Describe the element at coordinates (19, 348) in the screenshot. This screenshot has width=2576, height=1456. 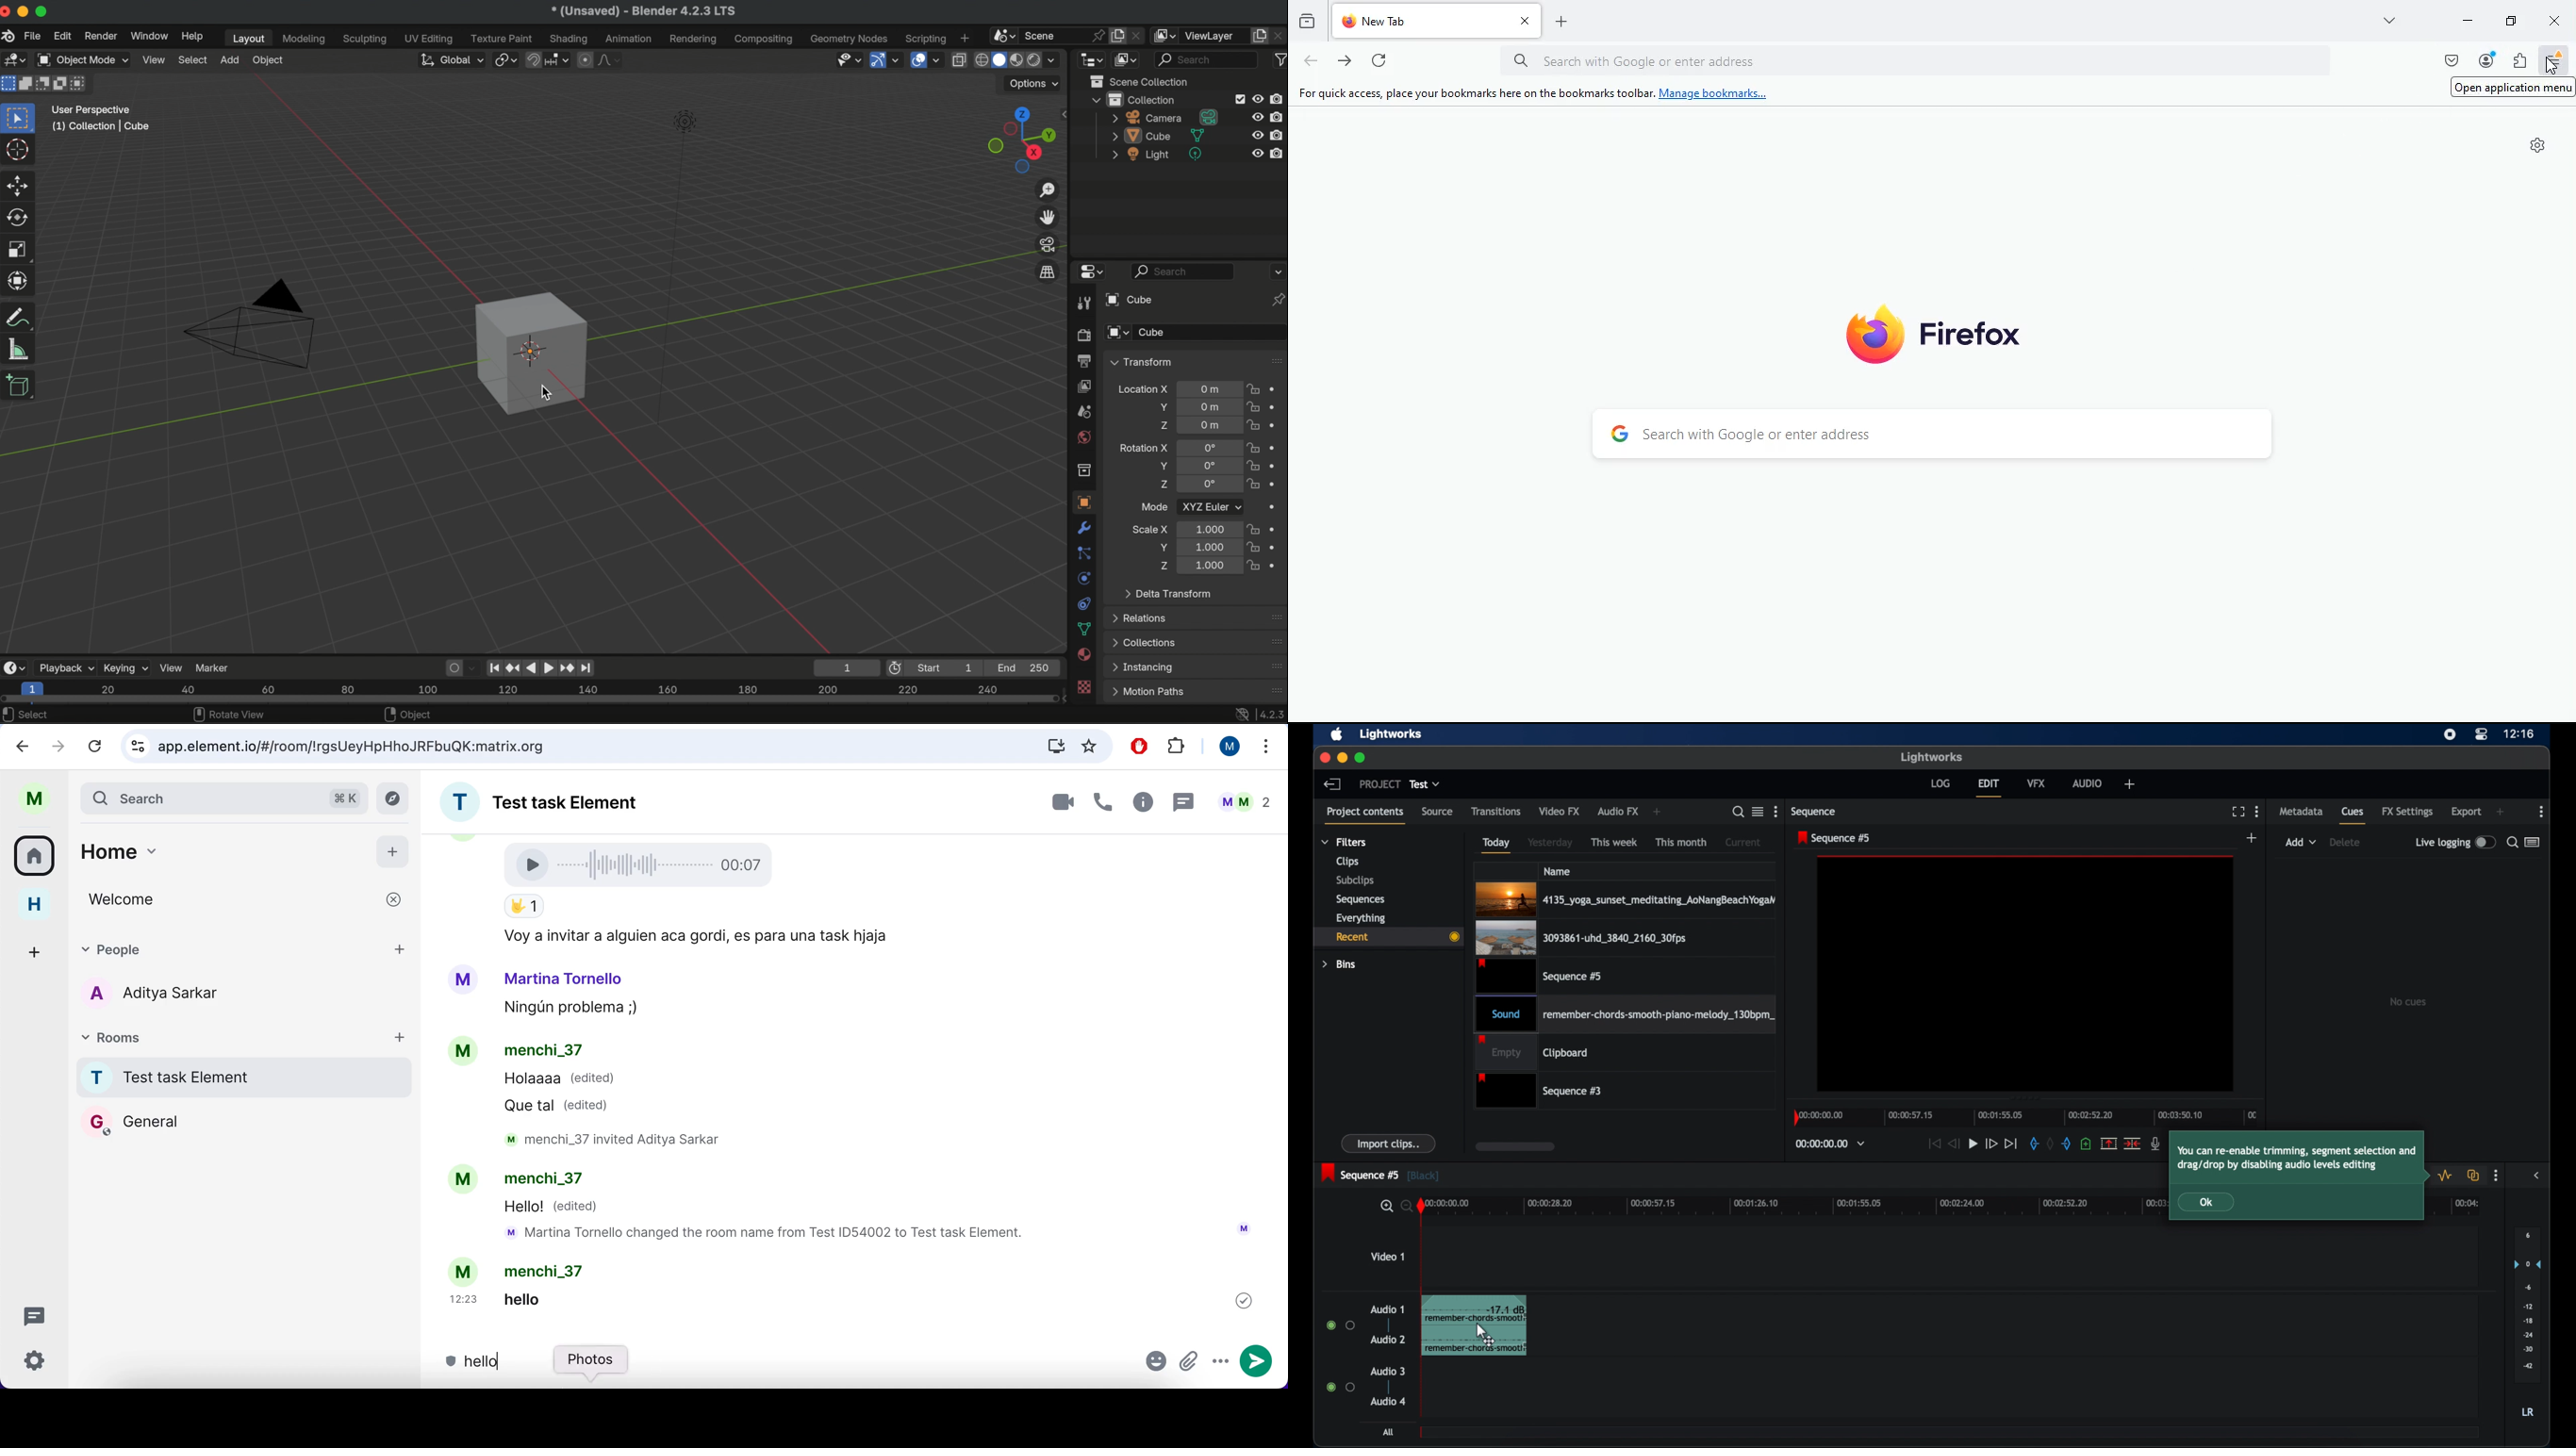
I see `measure` at that location.